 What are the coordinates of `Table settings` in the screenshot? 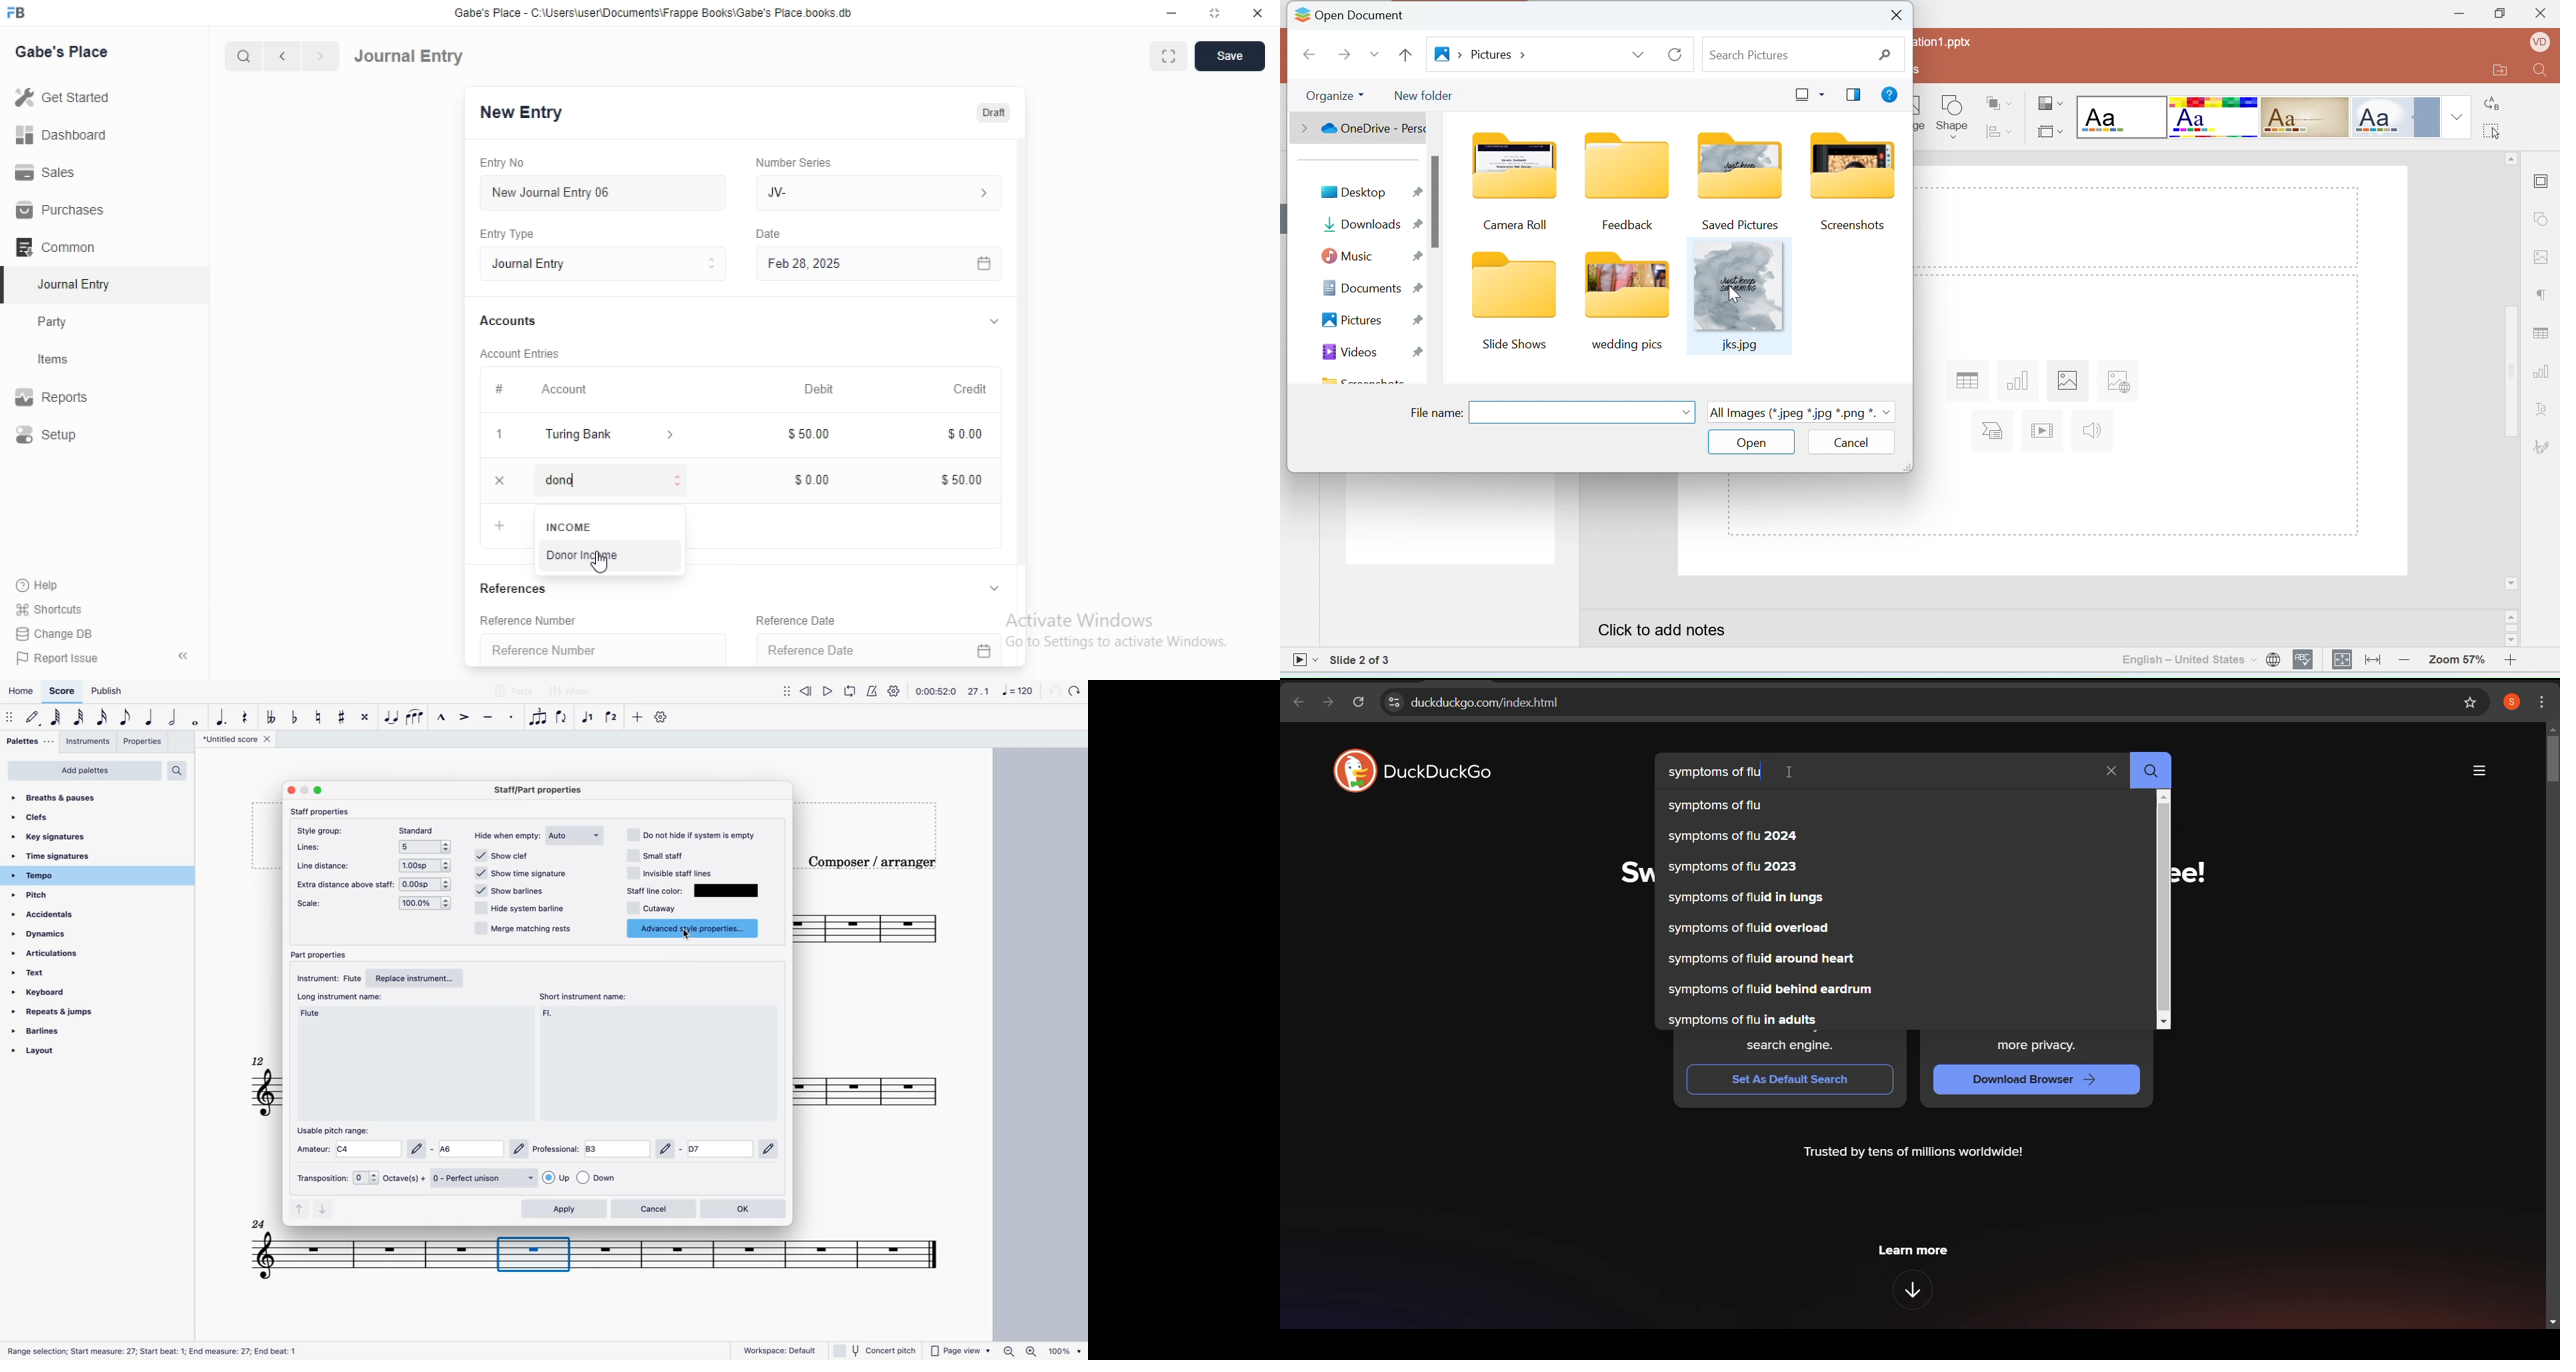 It's located at (2543, 331).